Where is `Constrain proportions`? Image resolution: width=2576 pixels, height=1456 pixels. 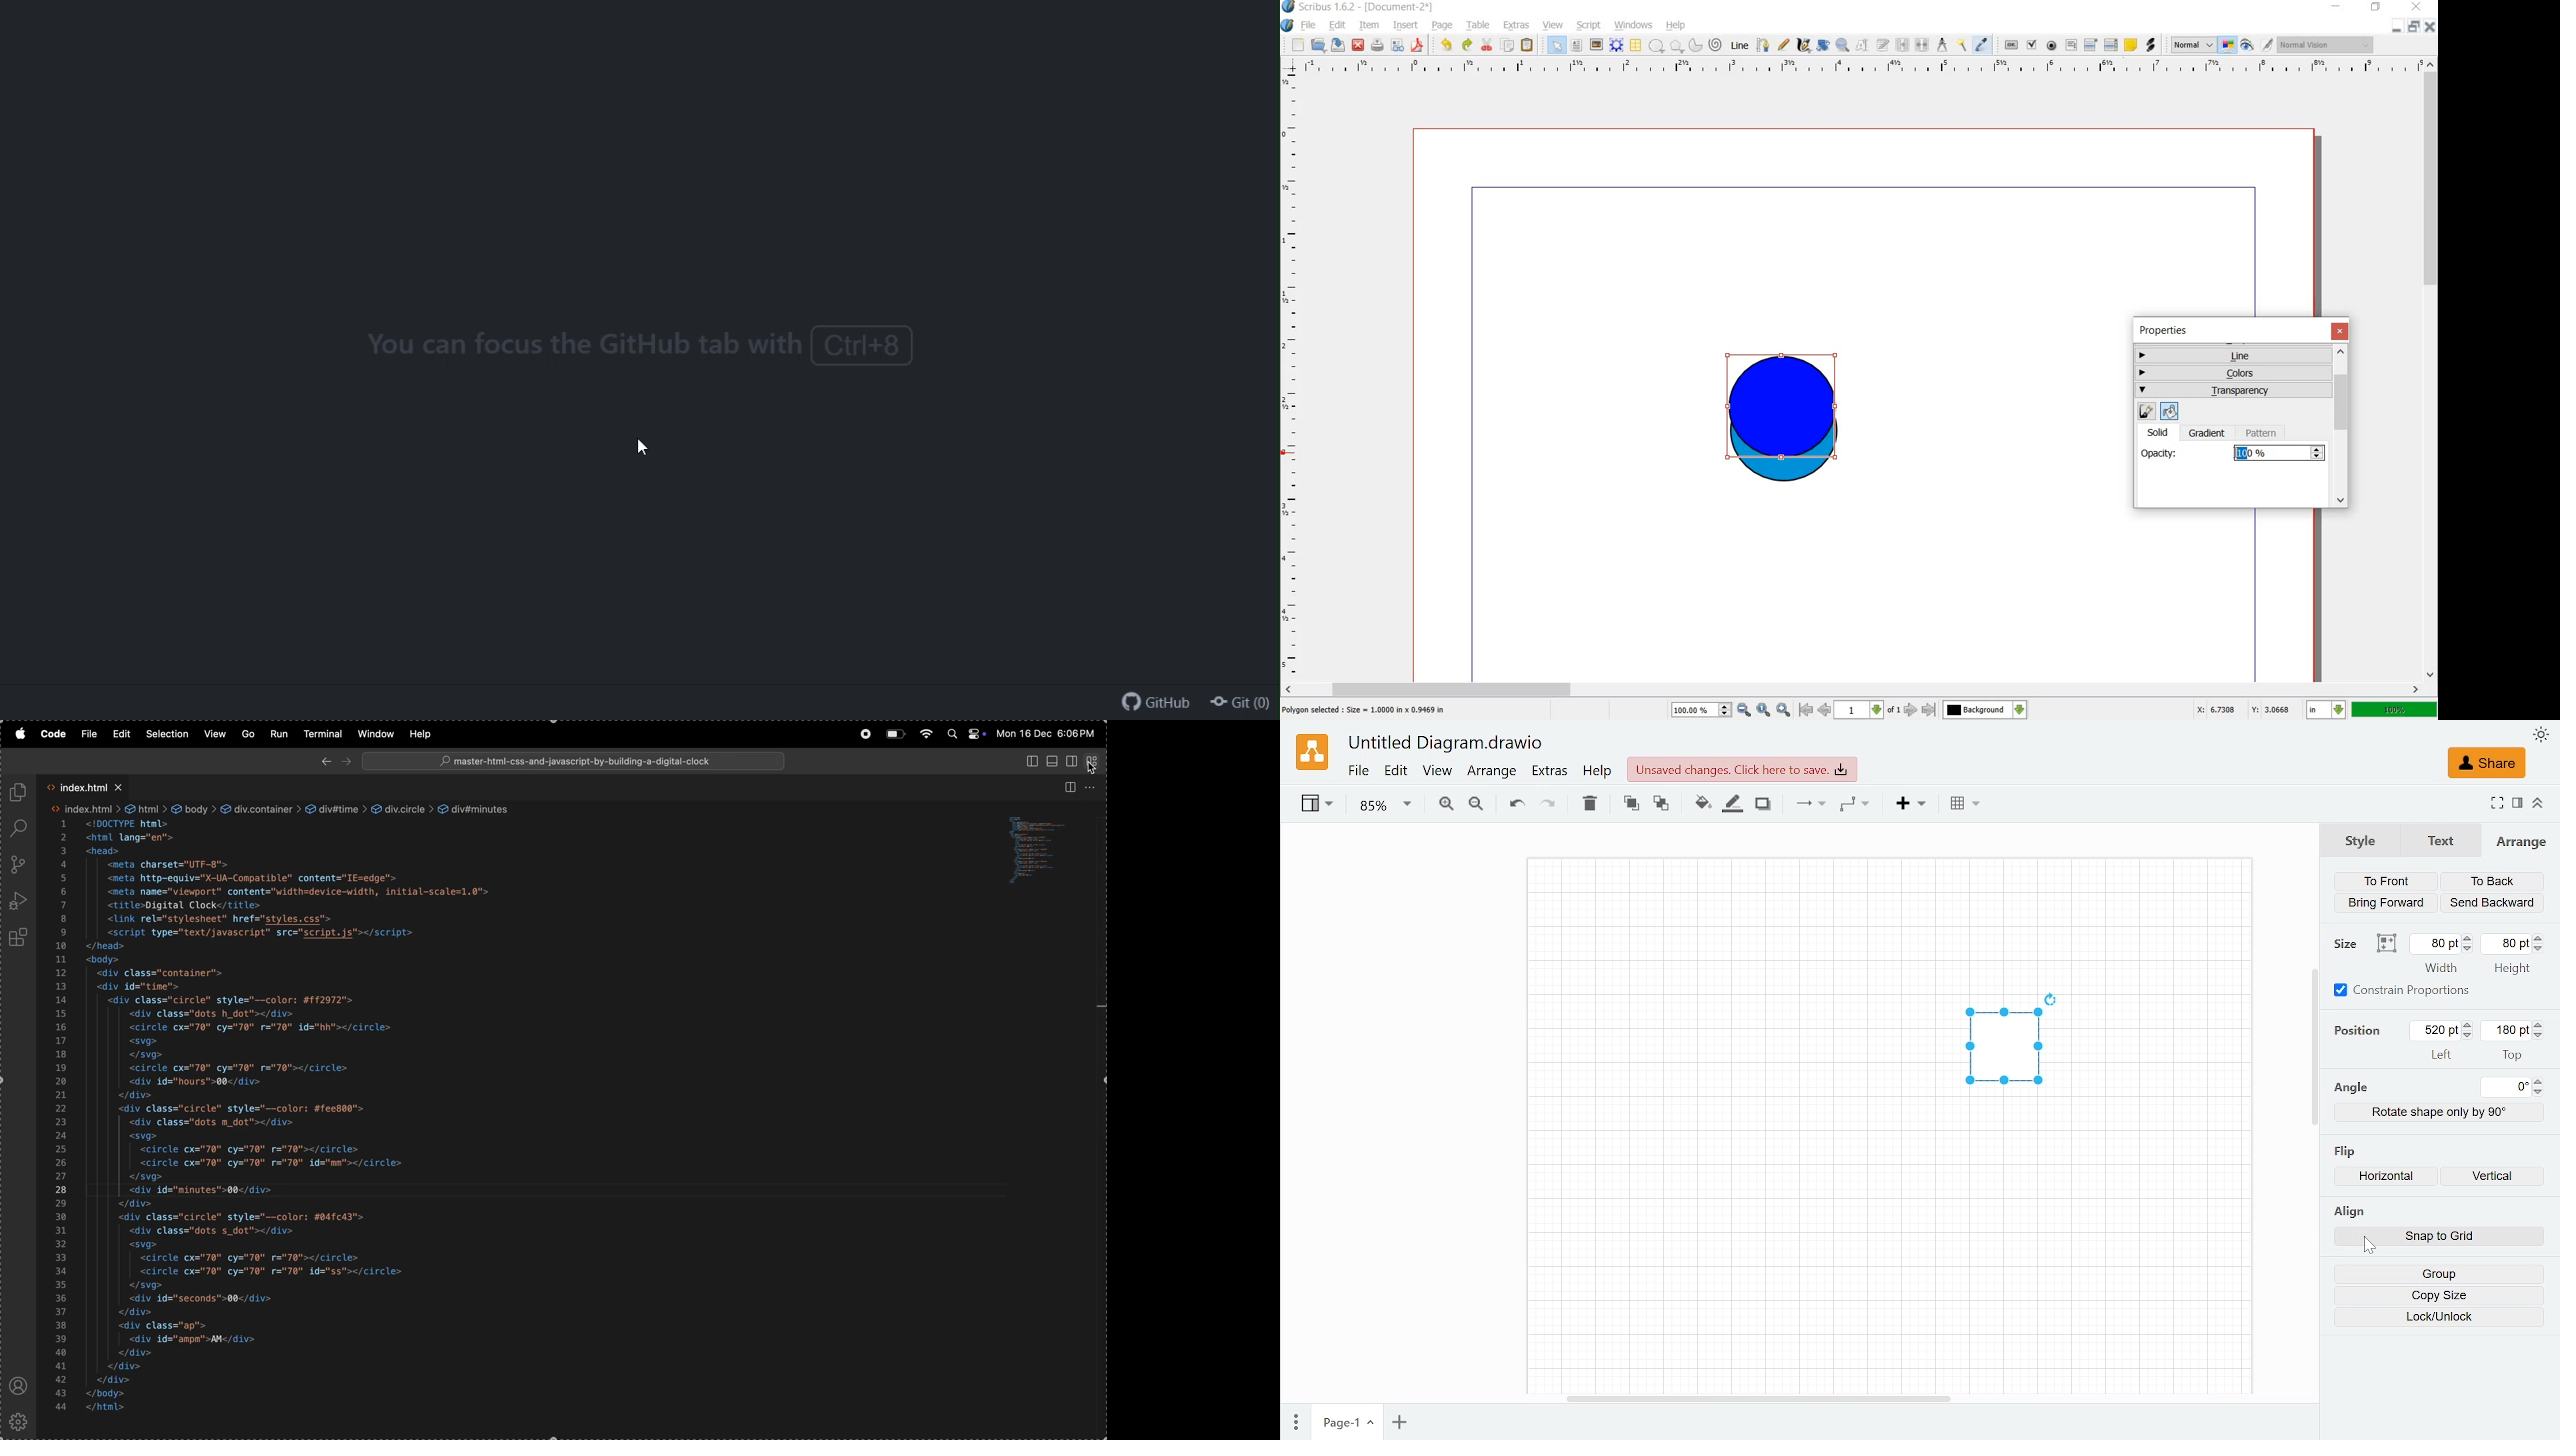
Constrain proportions is located at coordinates (2403, 990).